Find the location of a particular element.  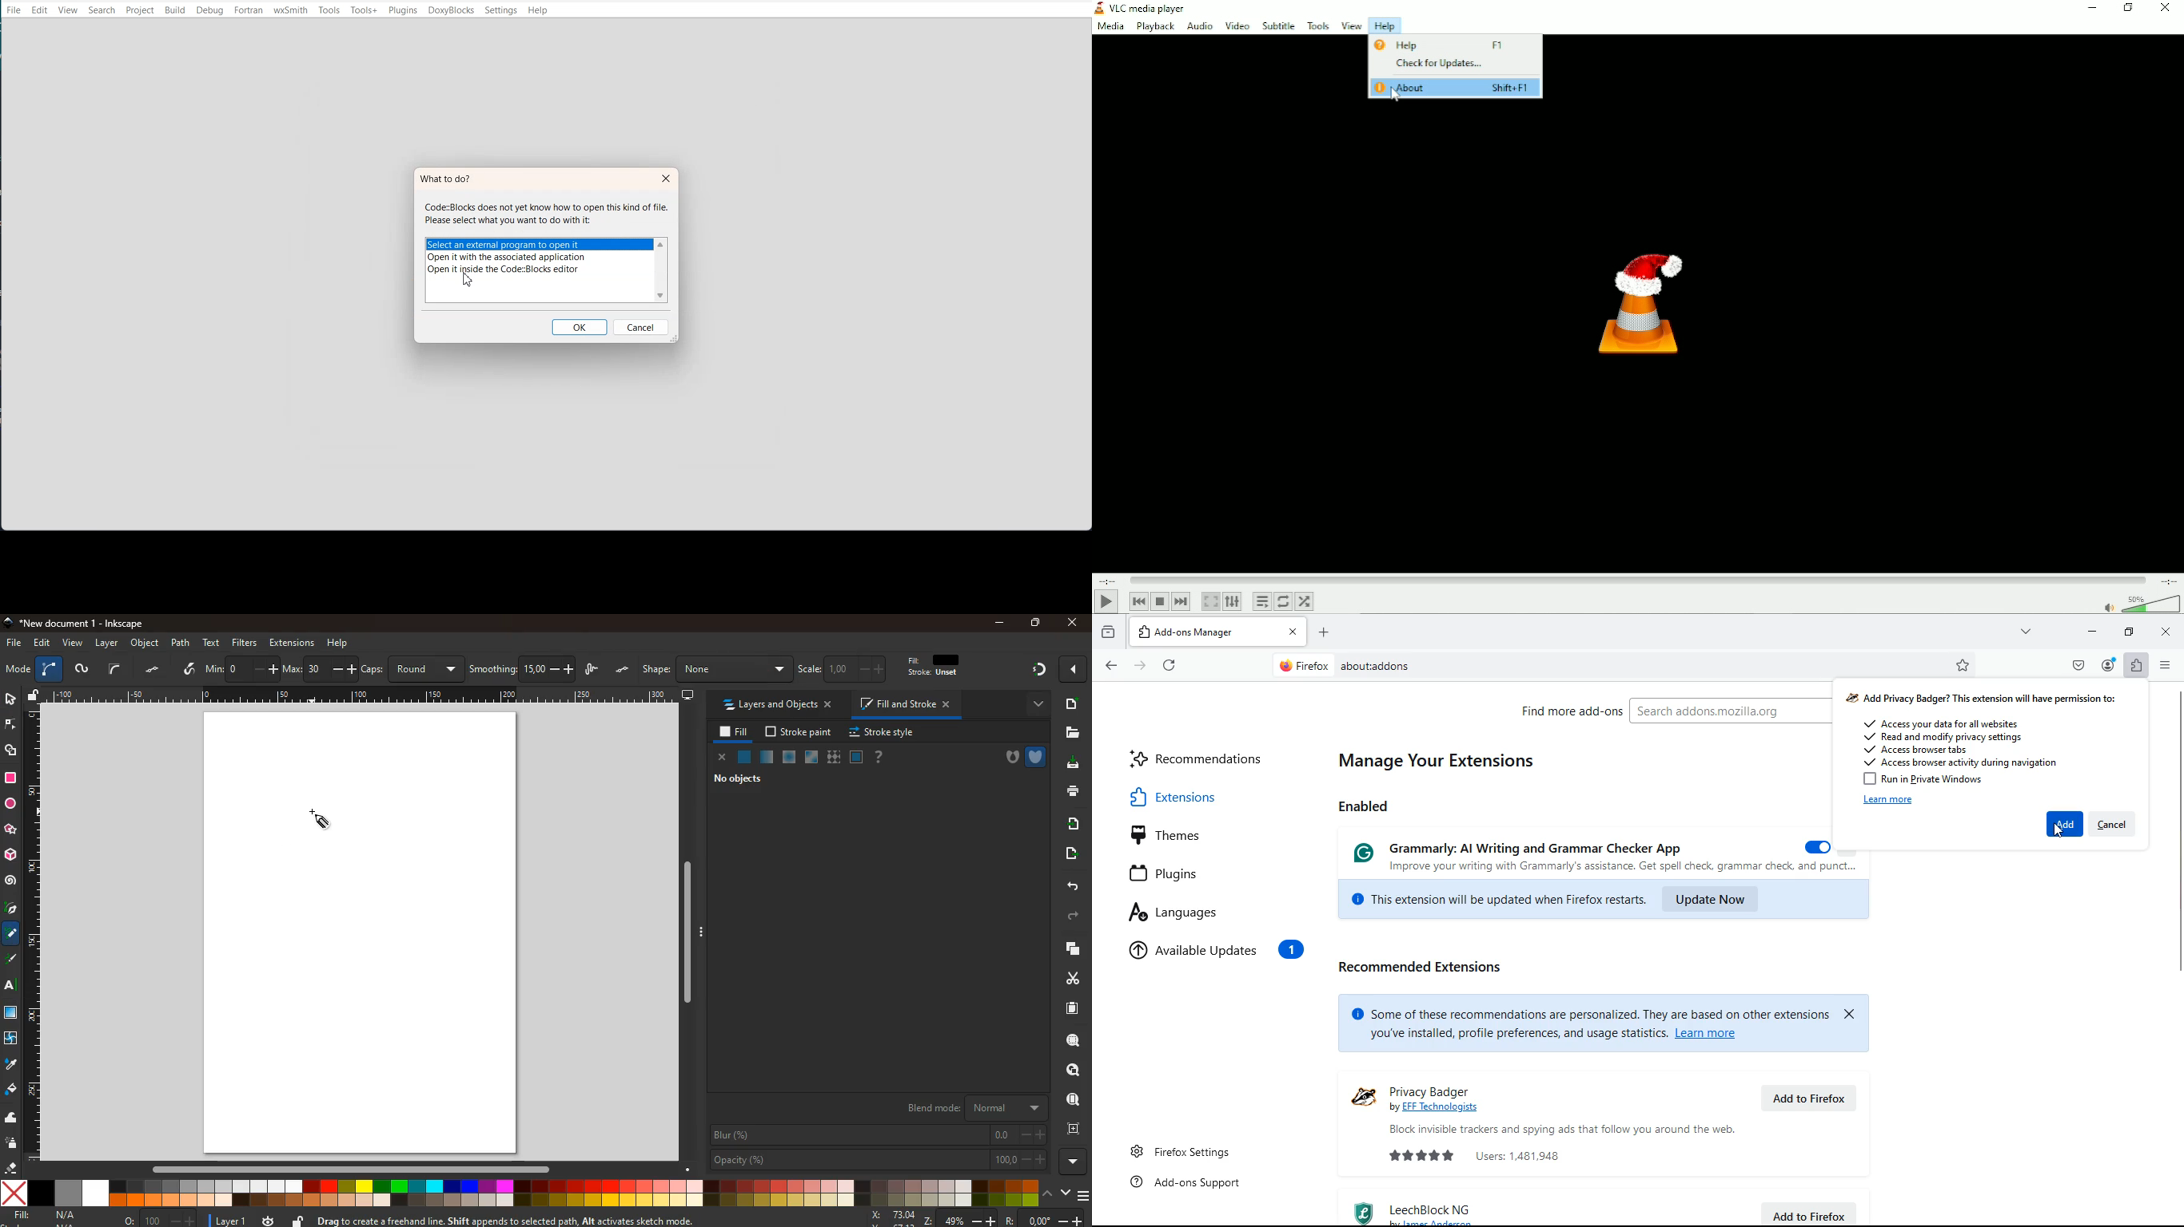

View is located at coordinates (70, 10).